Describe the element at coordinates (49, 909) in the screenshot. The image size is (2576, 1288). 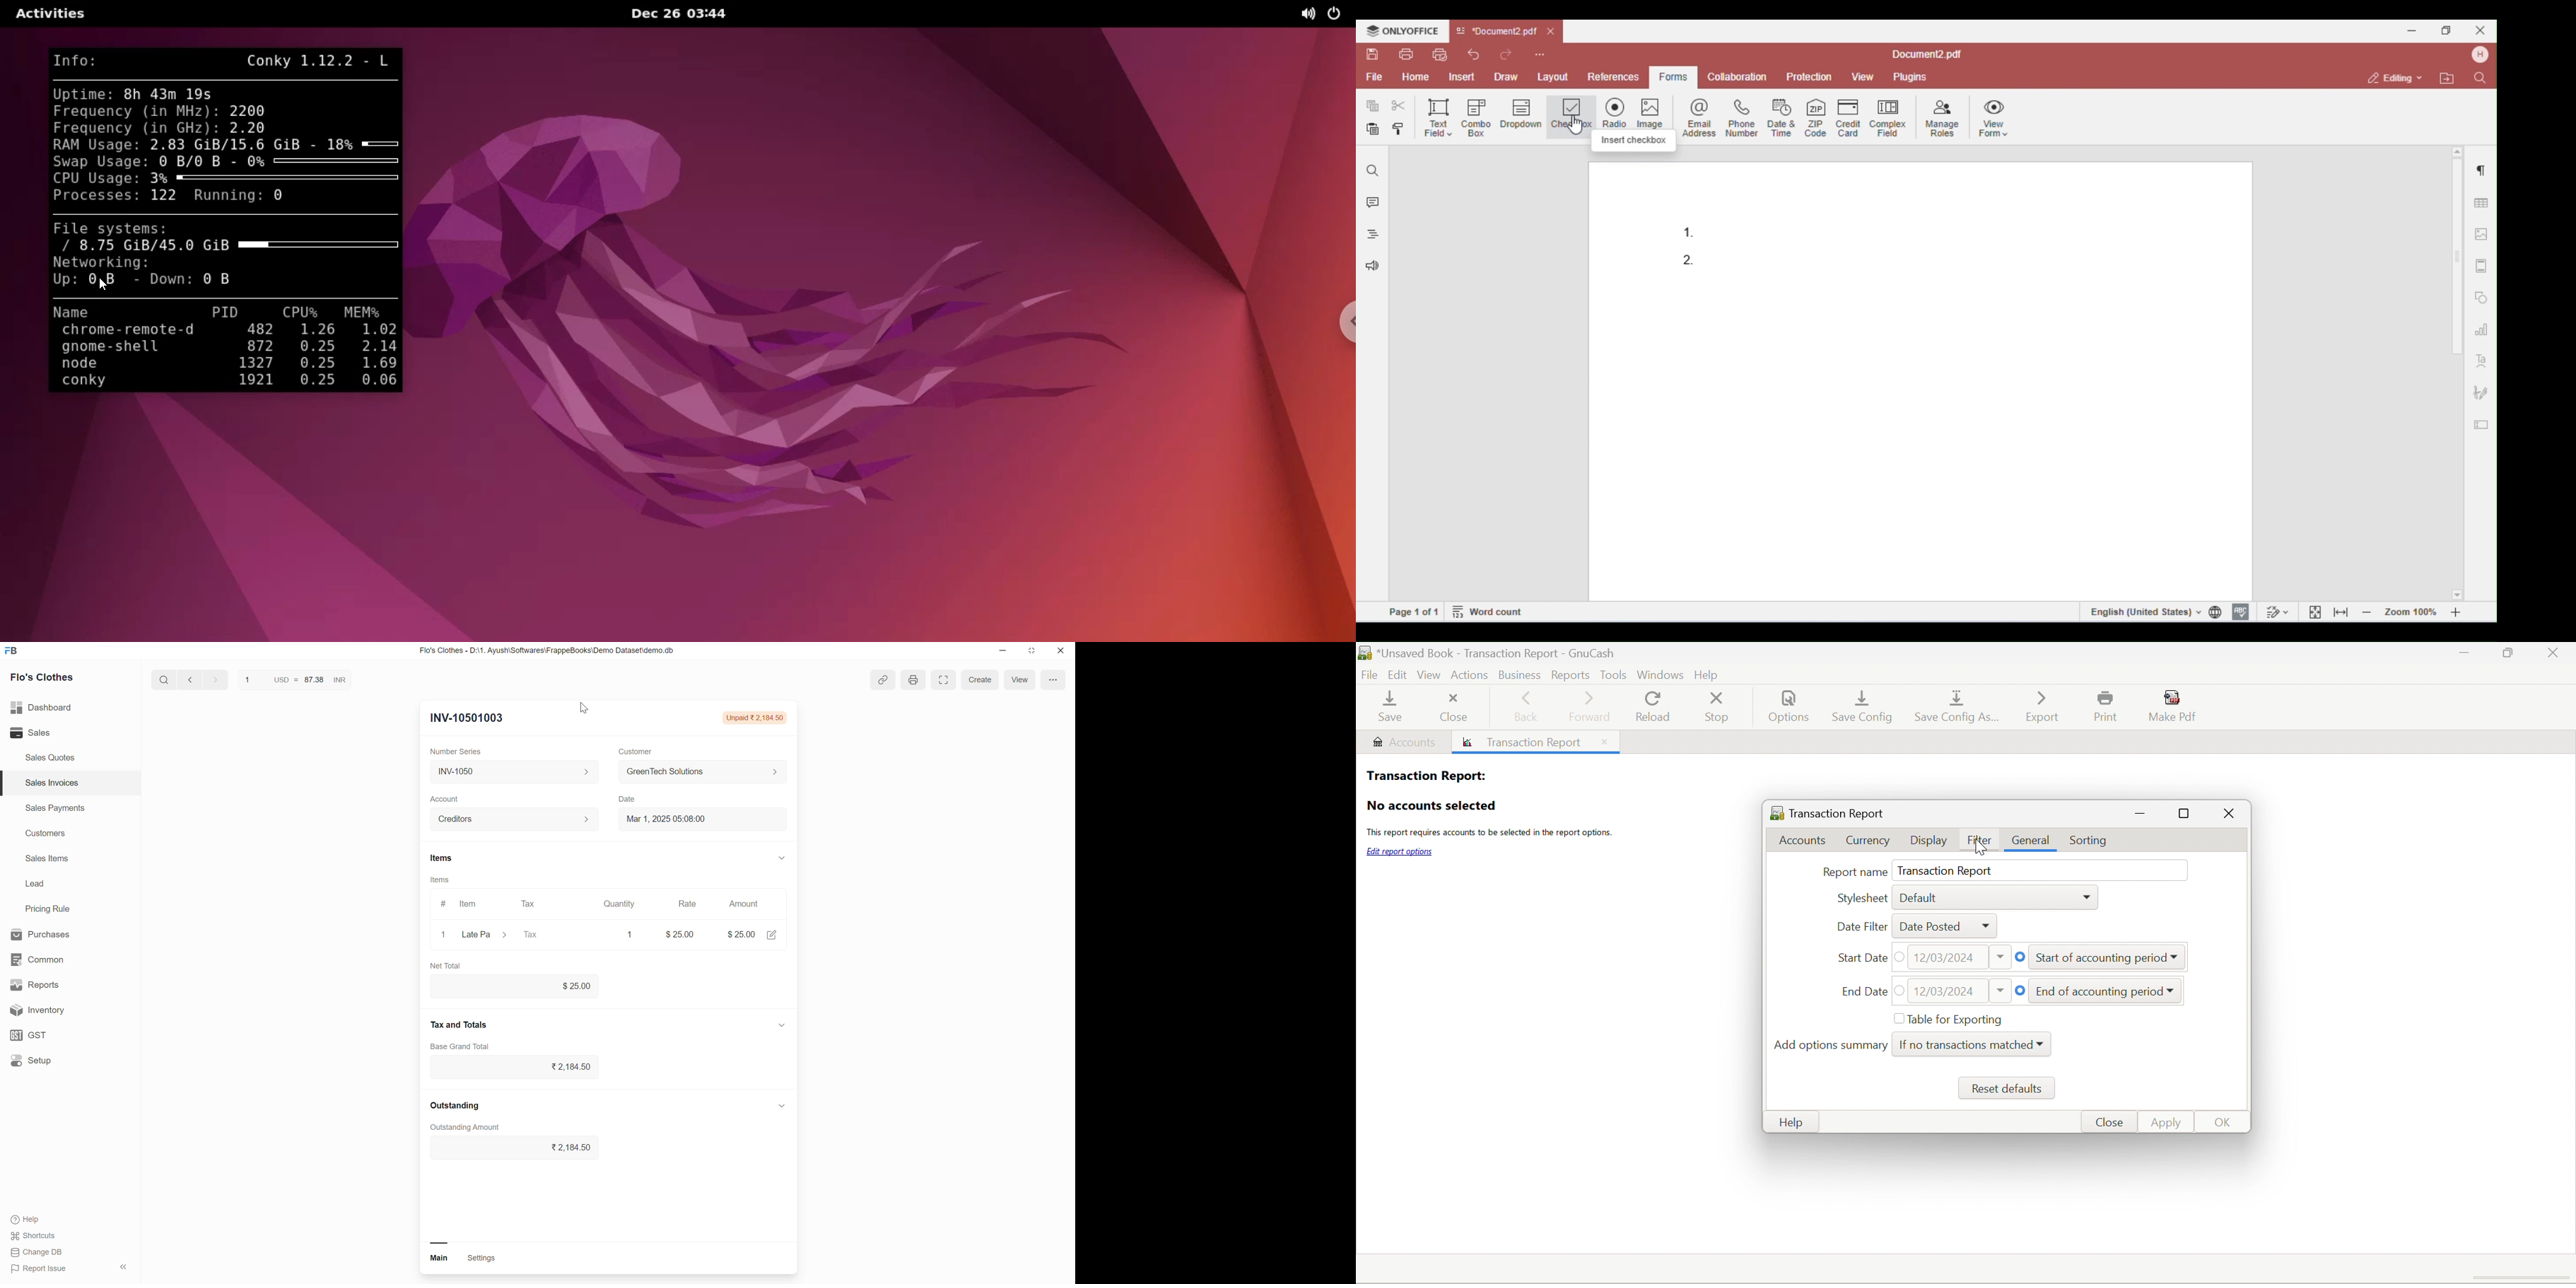
I see `Pricing Rule` at that location.